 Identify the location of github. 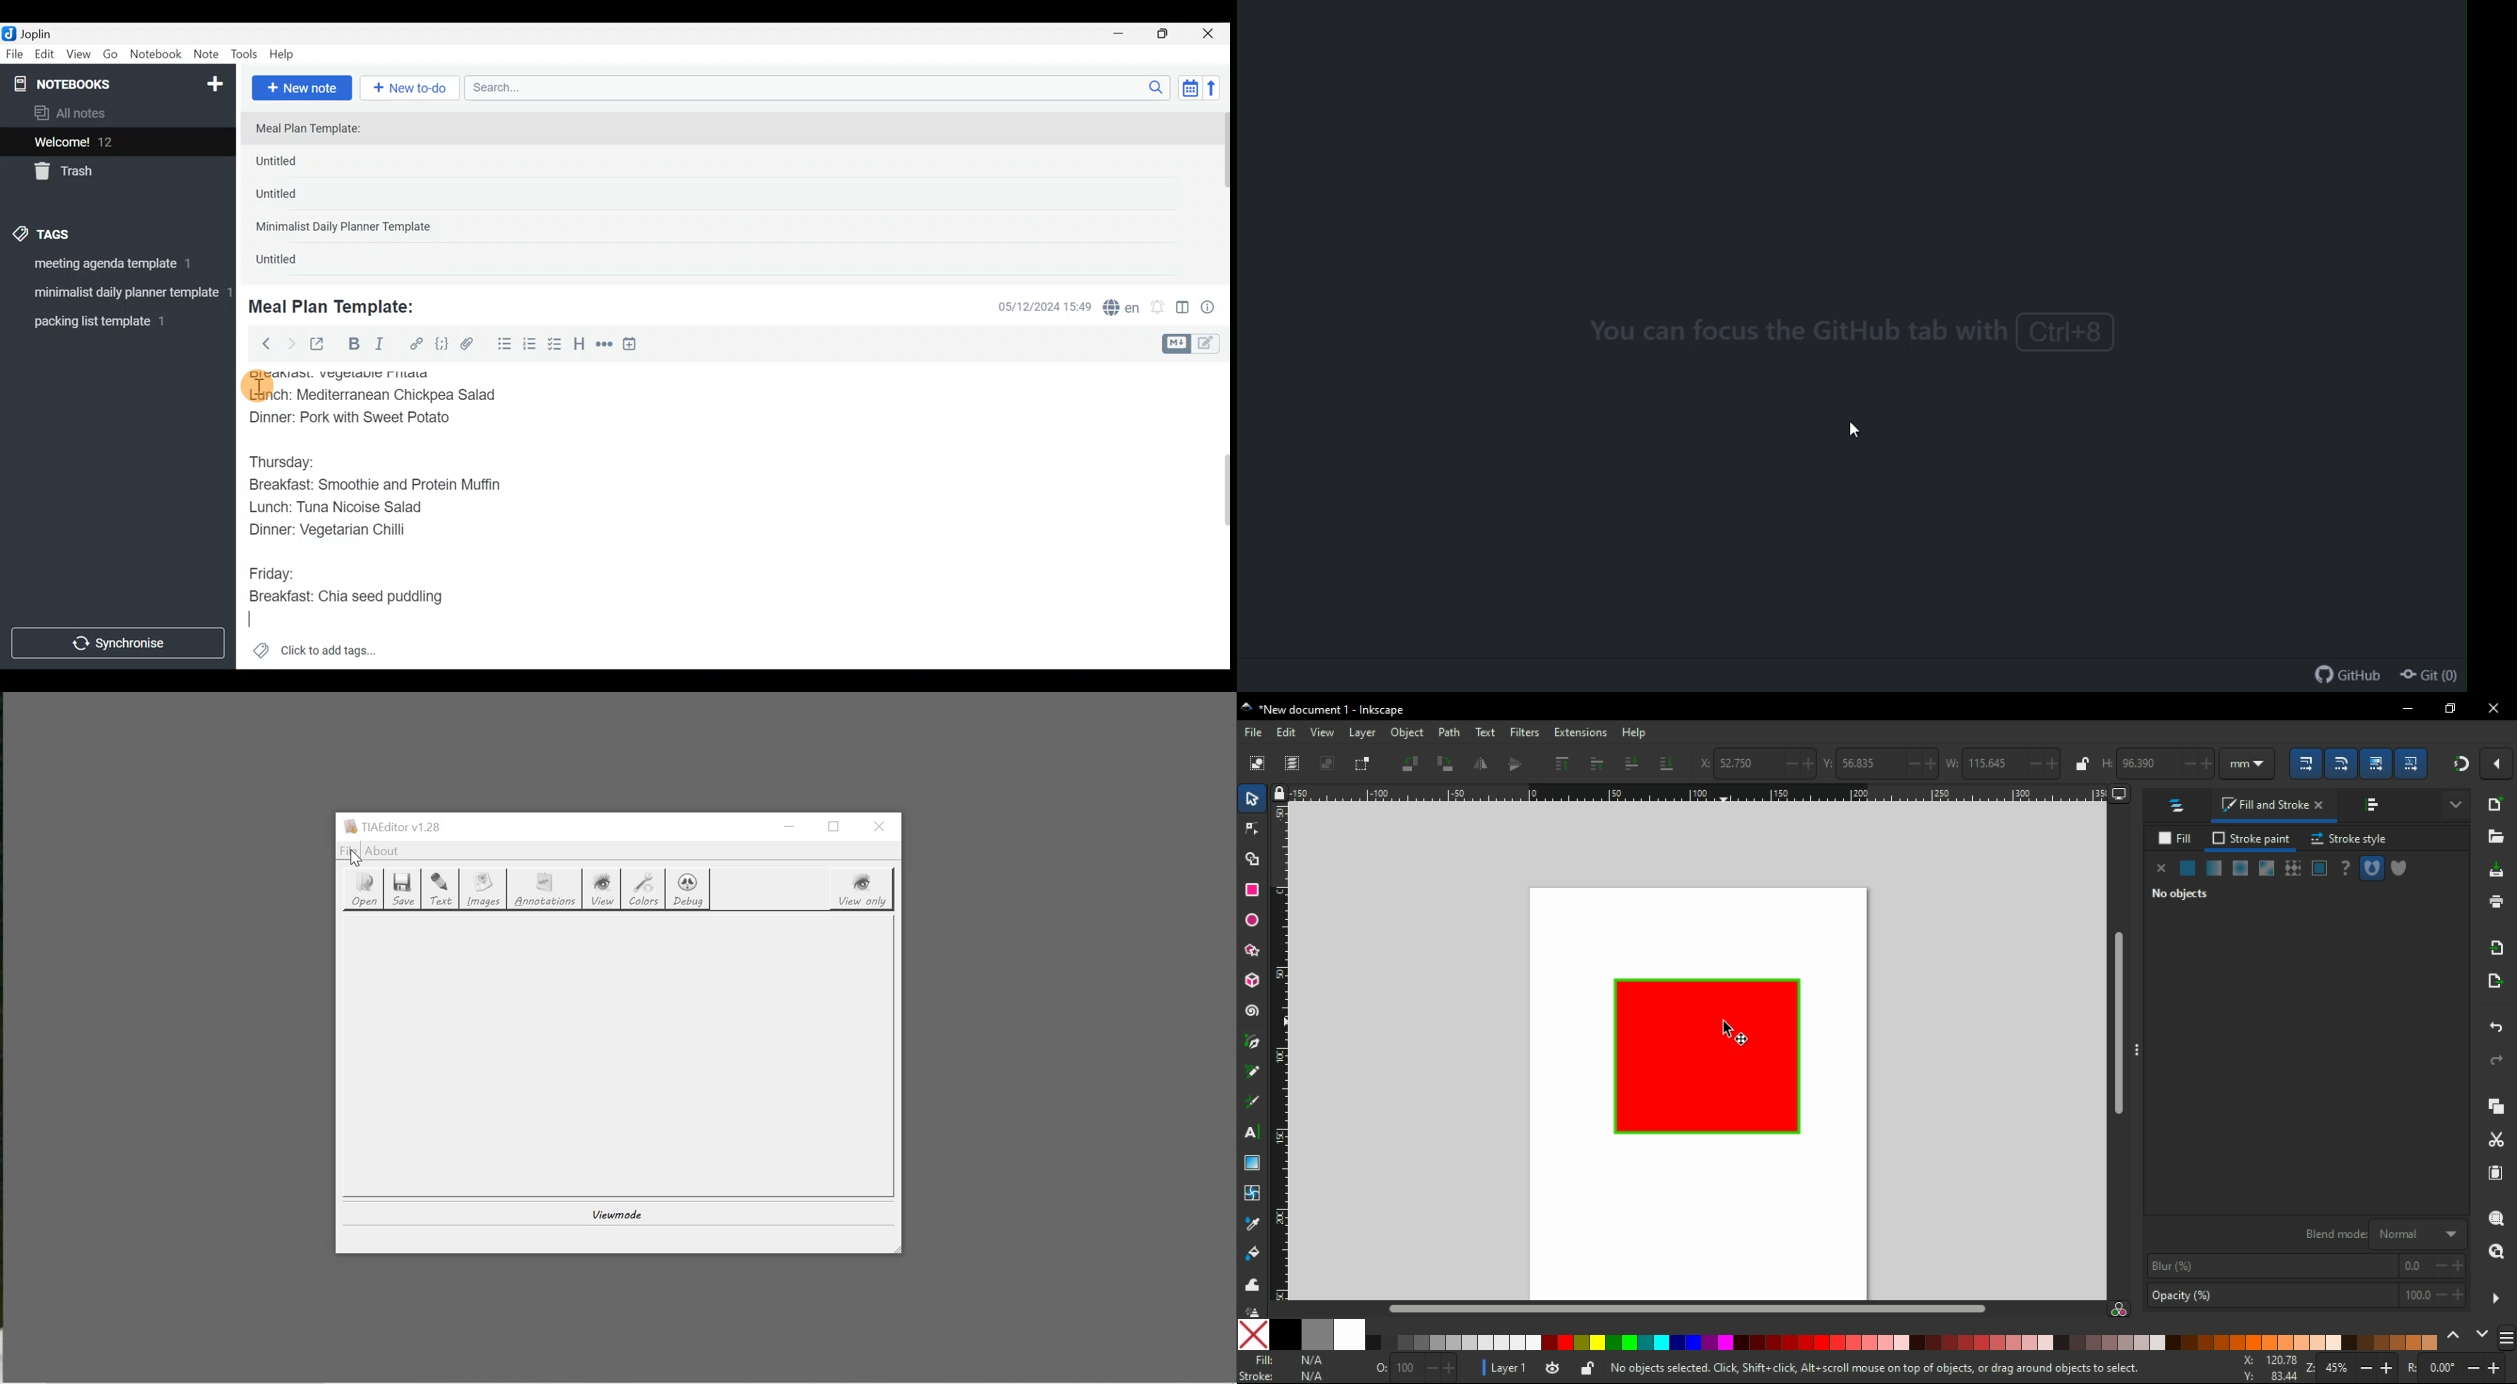
(2343, 674).